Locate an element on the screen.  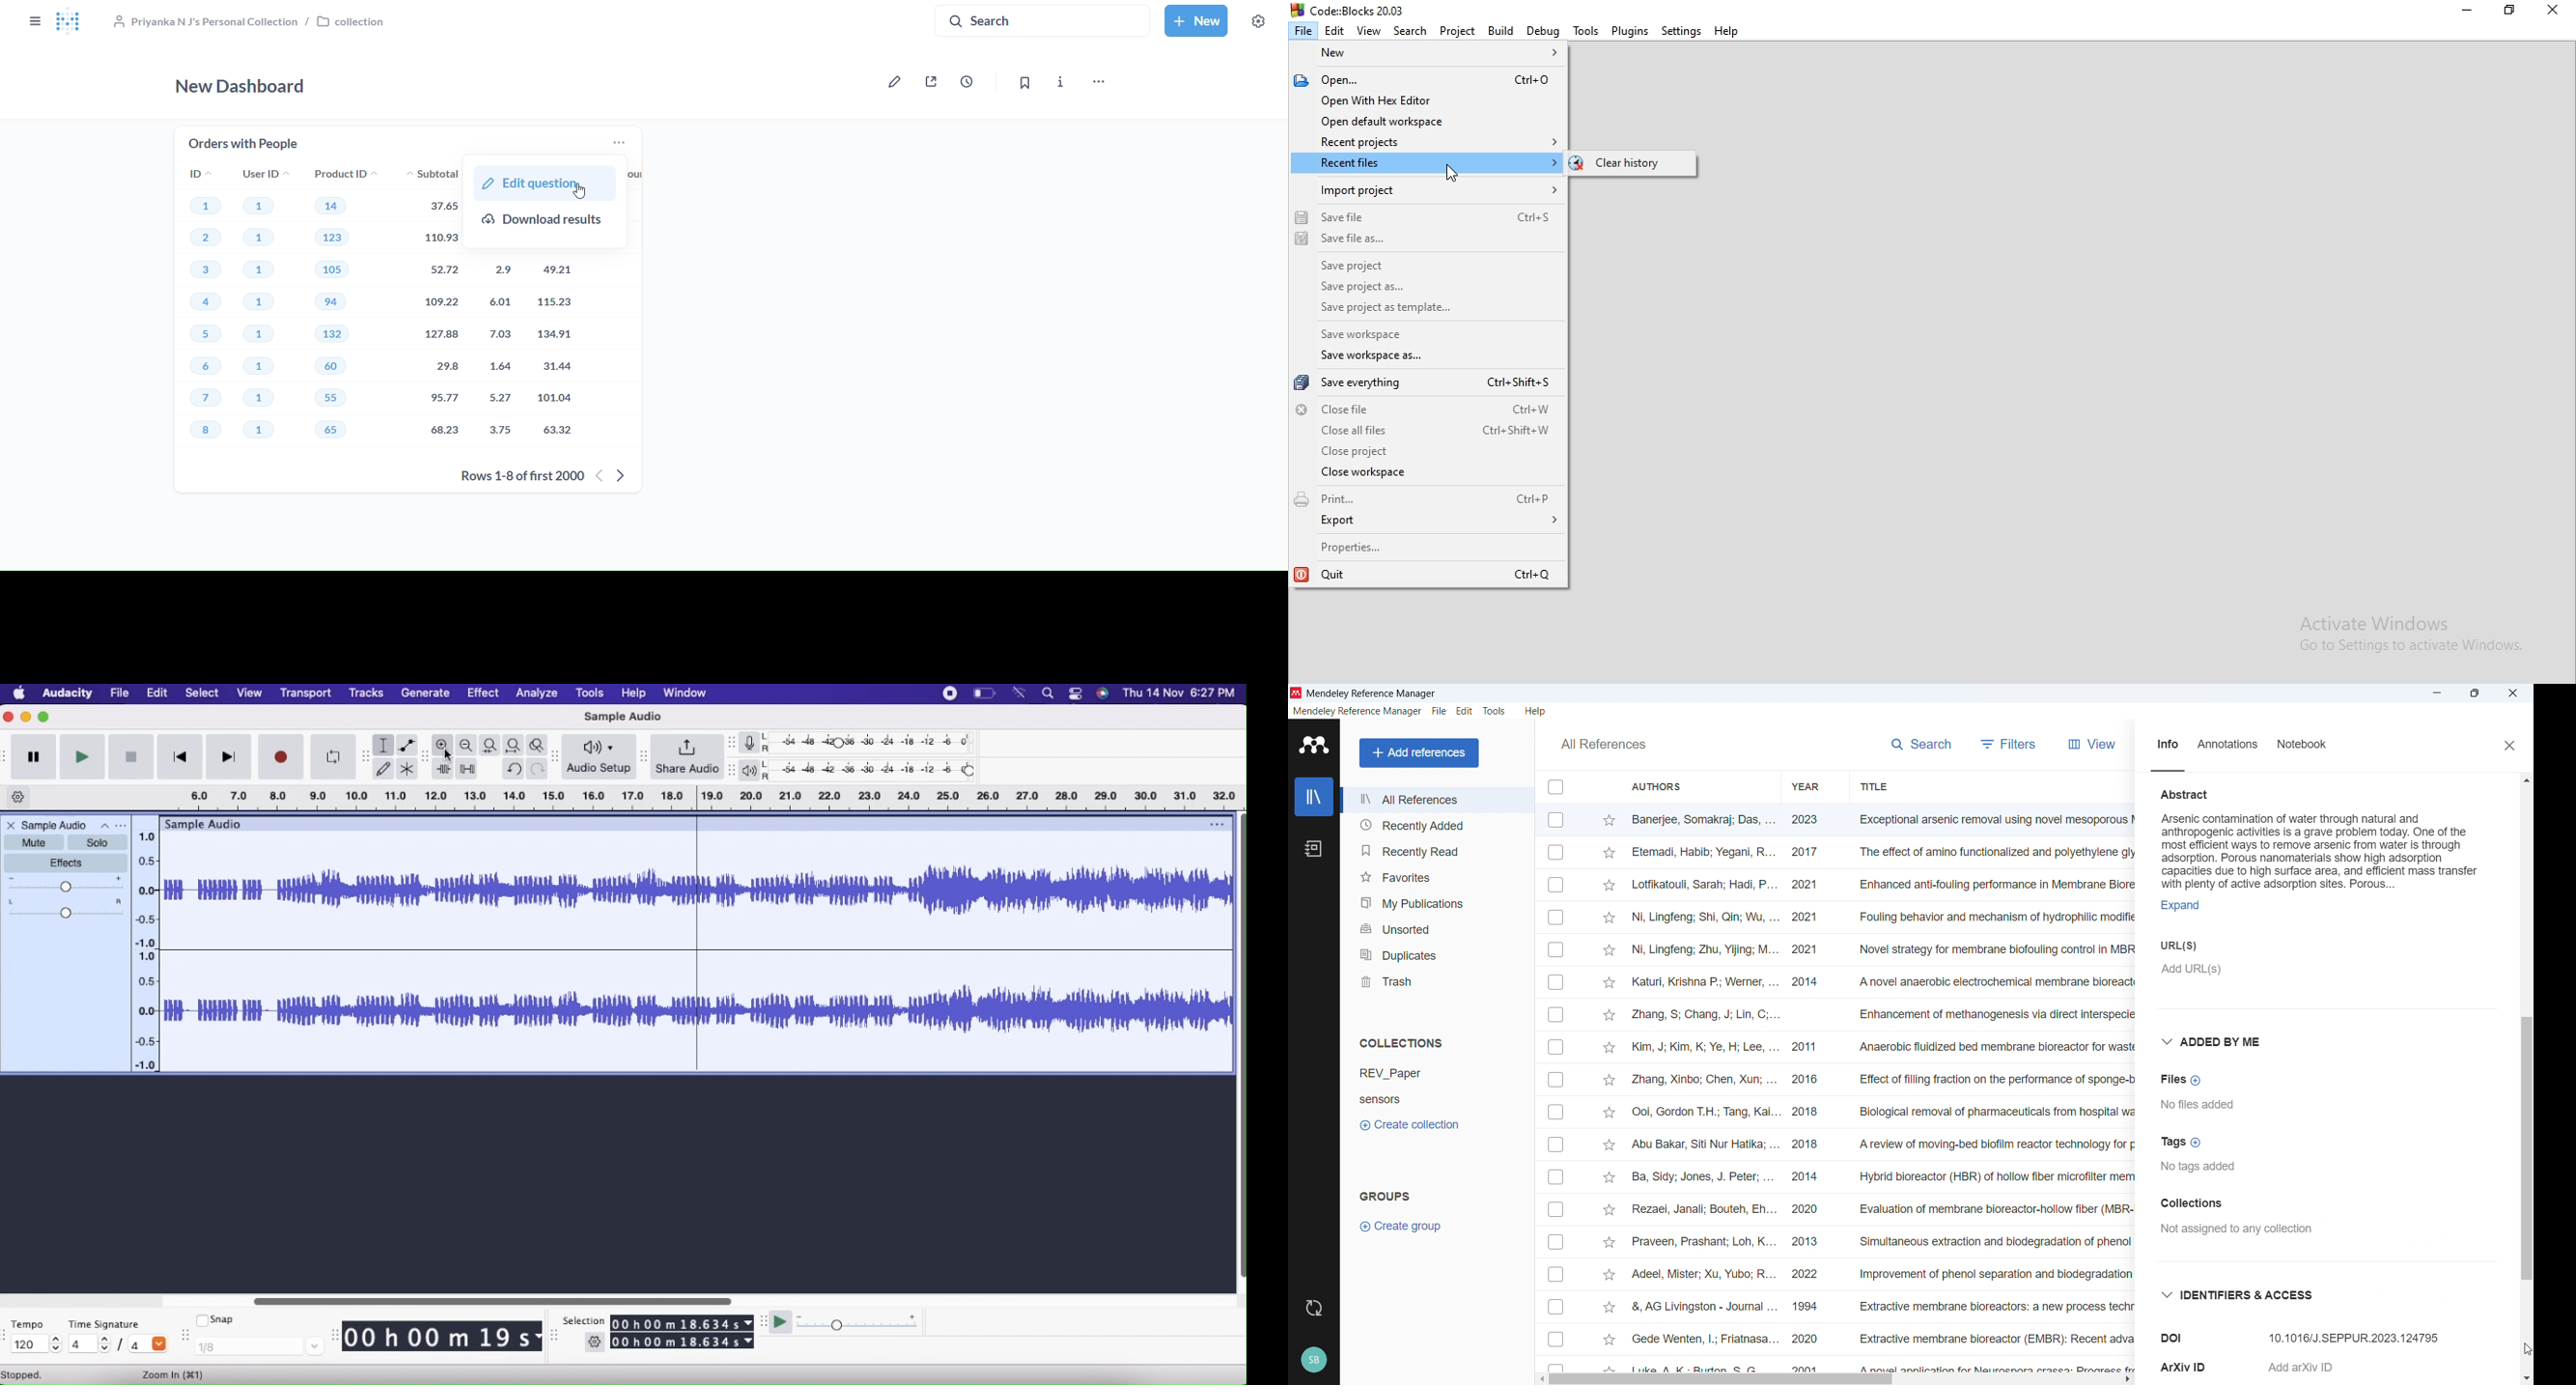
click to starmark individuals entries is located at coordinates (1609, 1277).